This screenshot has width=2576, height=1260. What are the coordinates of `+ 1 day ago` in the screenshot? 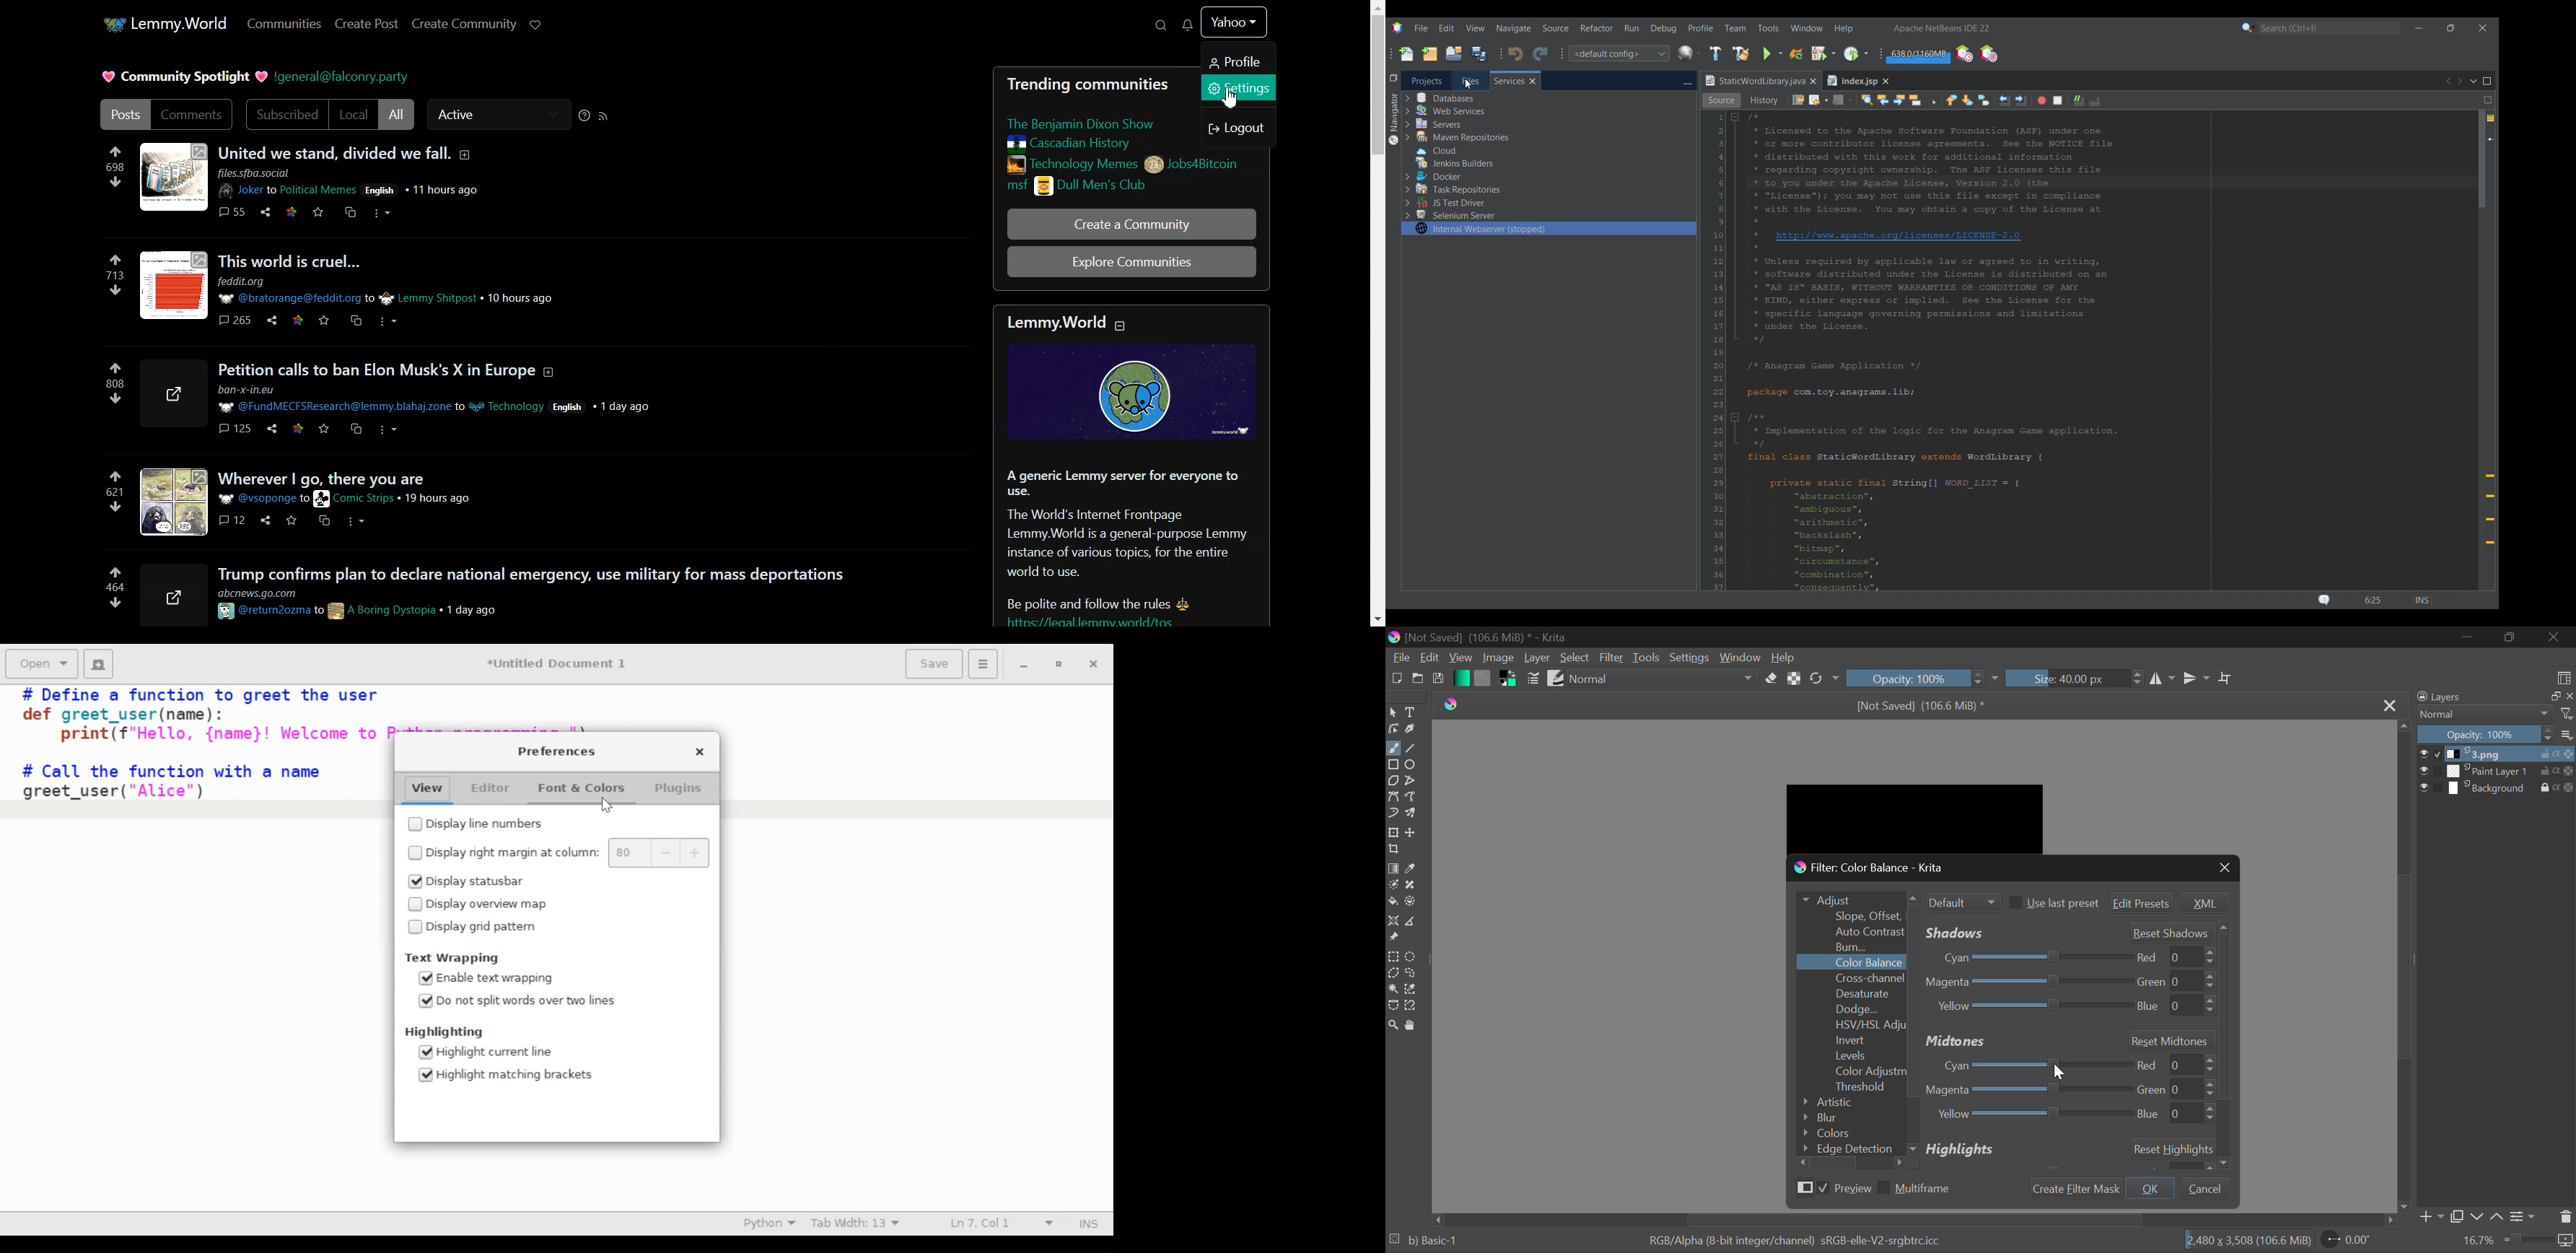 It's located at (625, 407).